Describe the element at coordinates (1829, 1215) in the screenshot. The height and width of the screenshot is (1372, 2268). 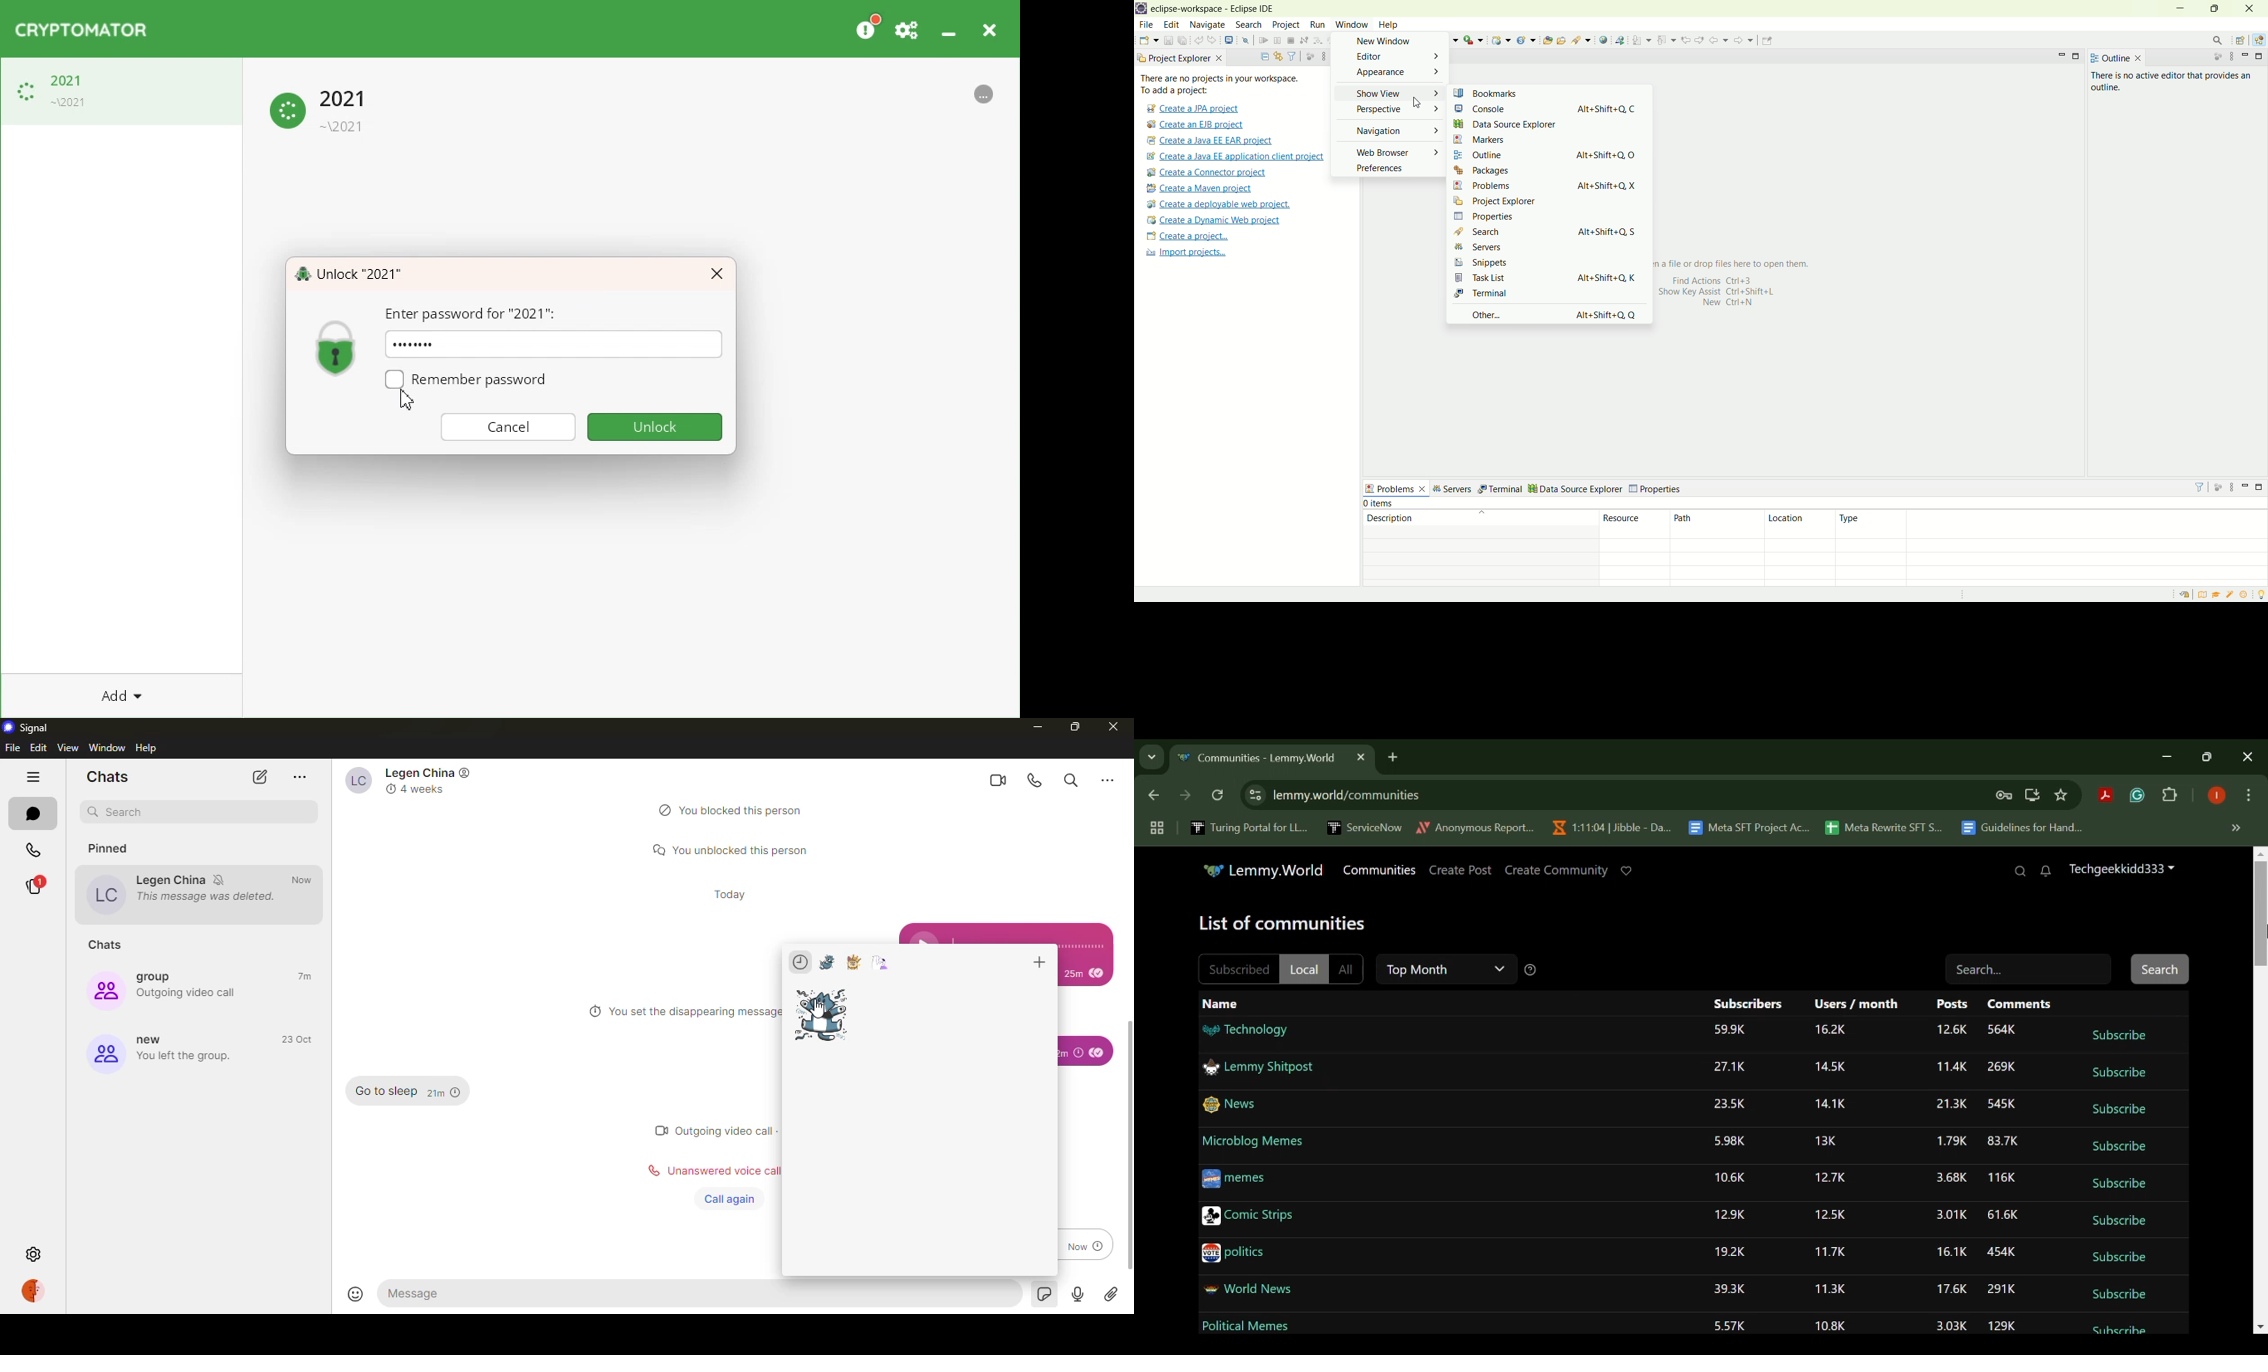
I see `12.5K` at that location.